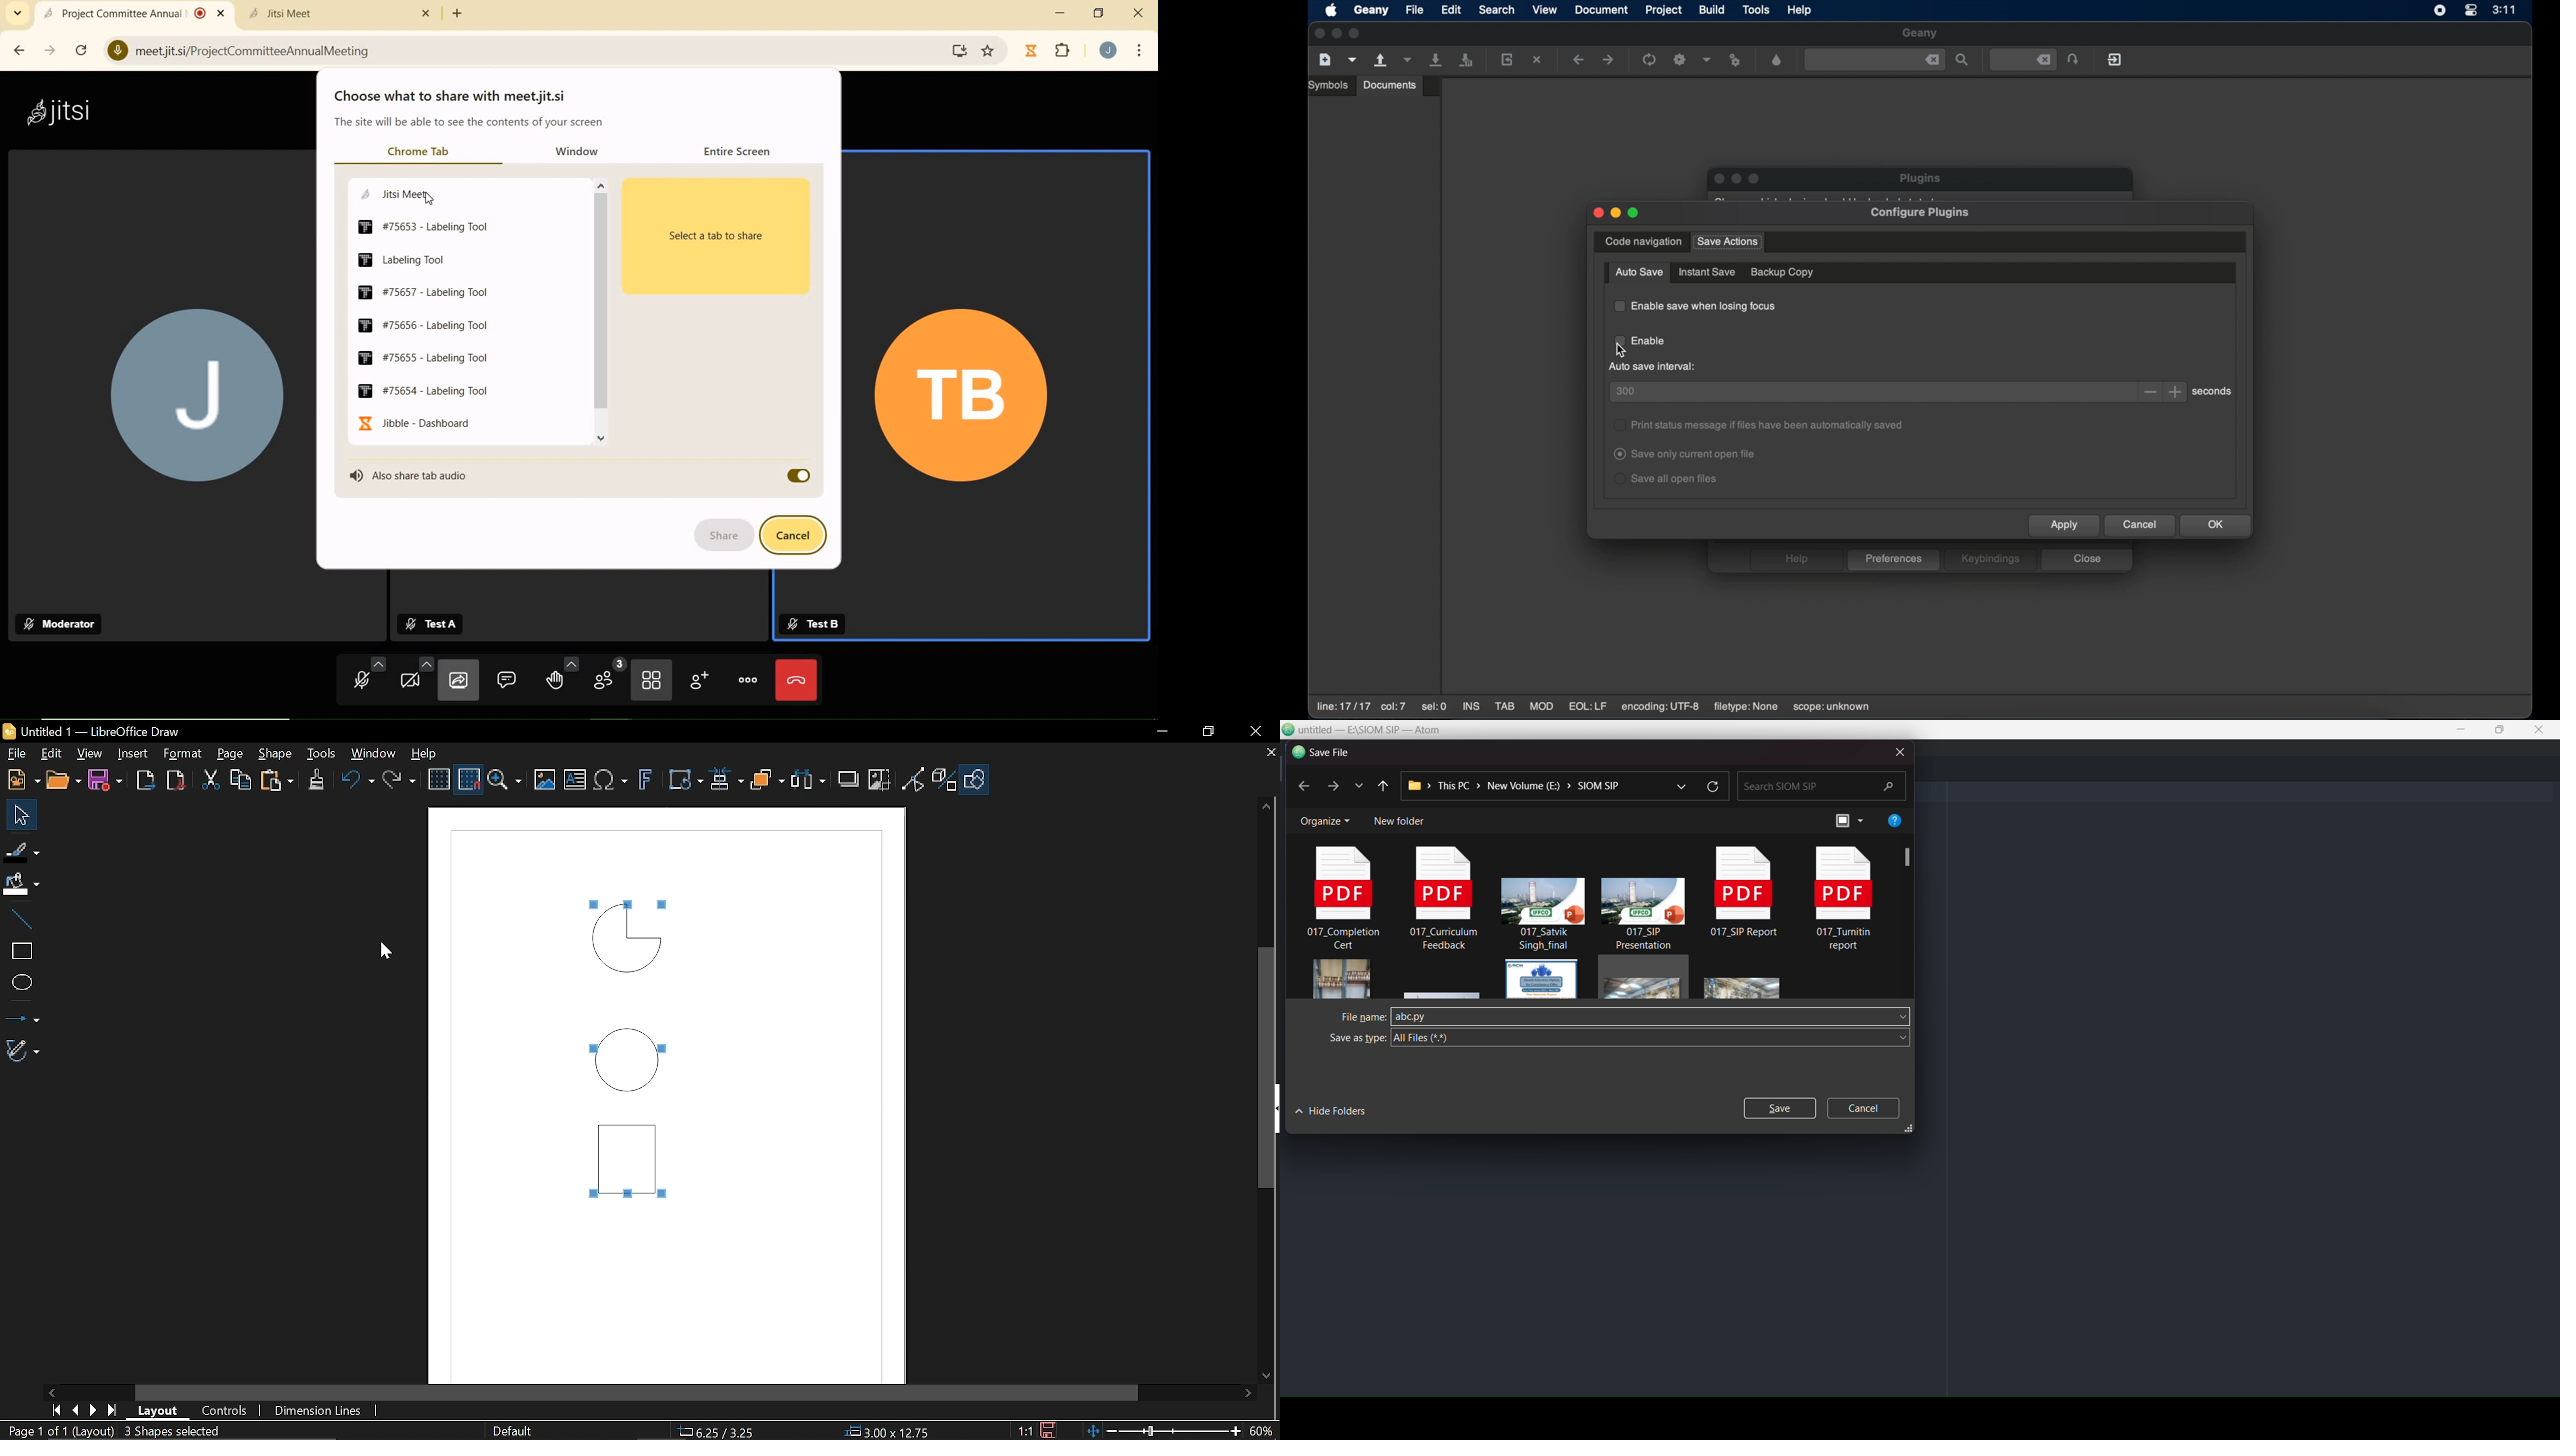  What do you see at coordinates (90, 752) in the screenshot?
I see `View` at bounding box center [90, 752].